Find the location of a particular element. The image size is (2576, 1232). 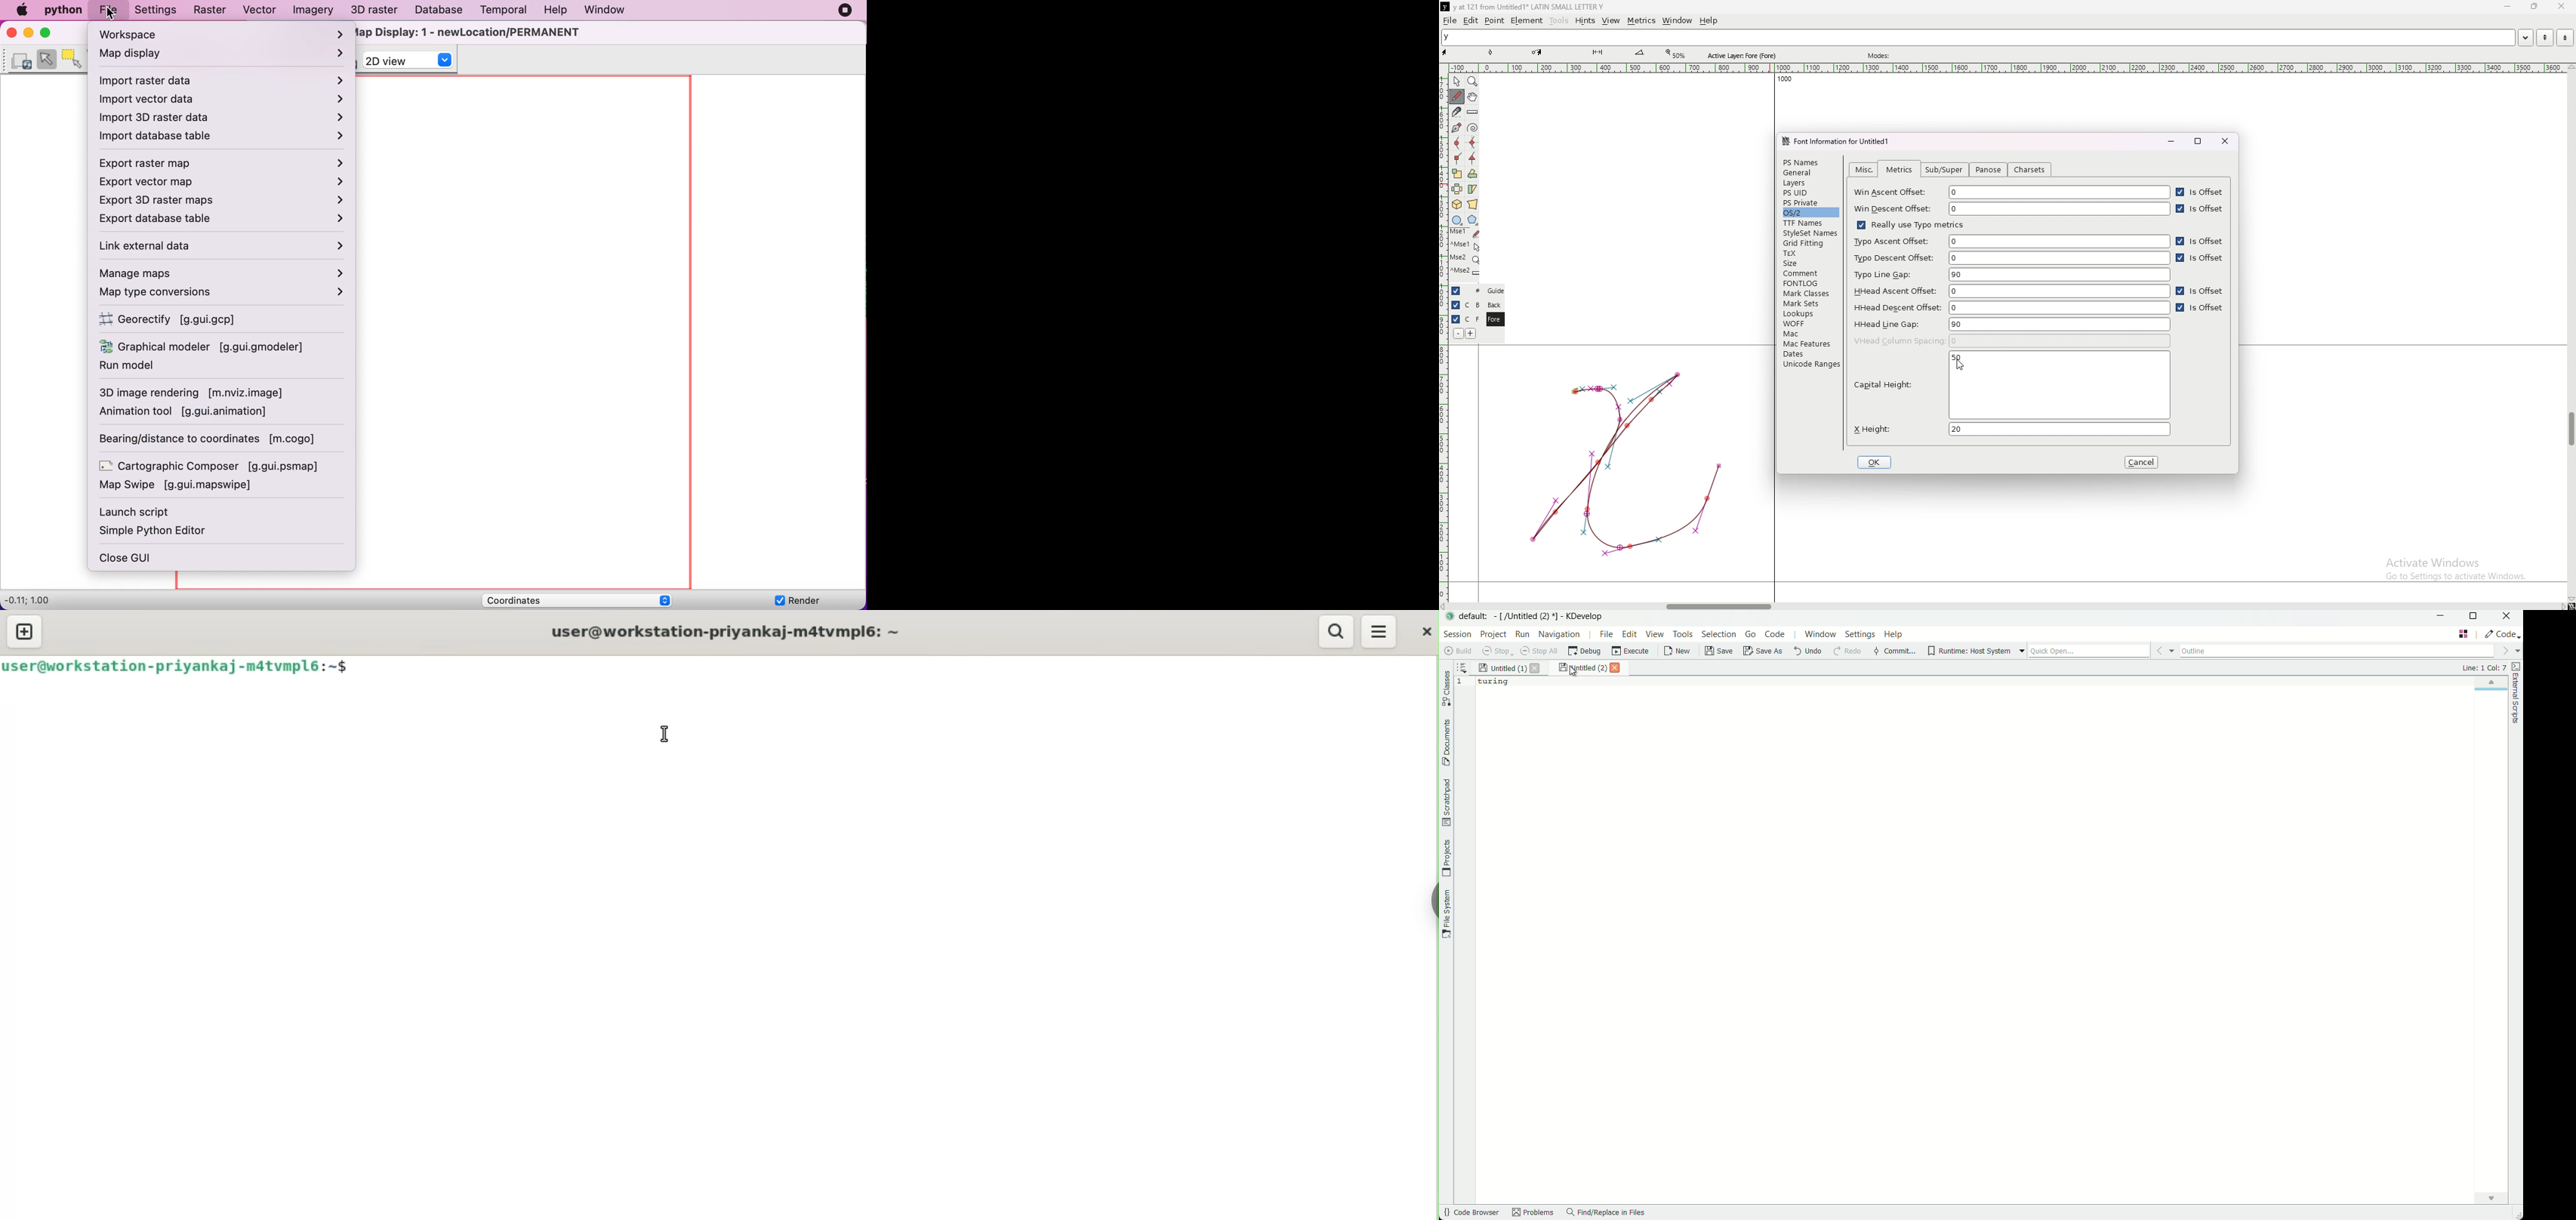

previous word is located at coordinates (2544, 38).